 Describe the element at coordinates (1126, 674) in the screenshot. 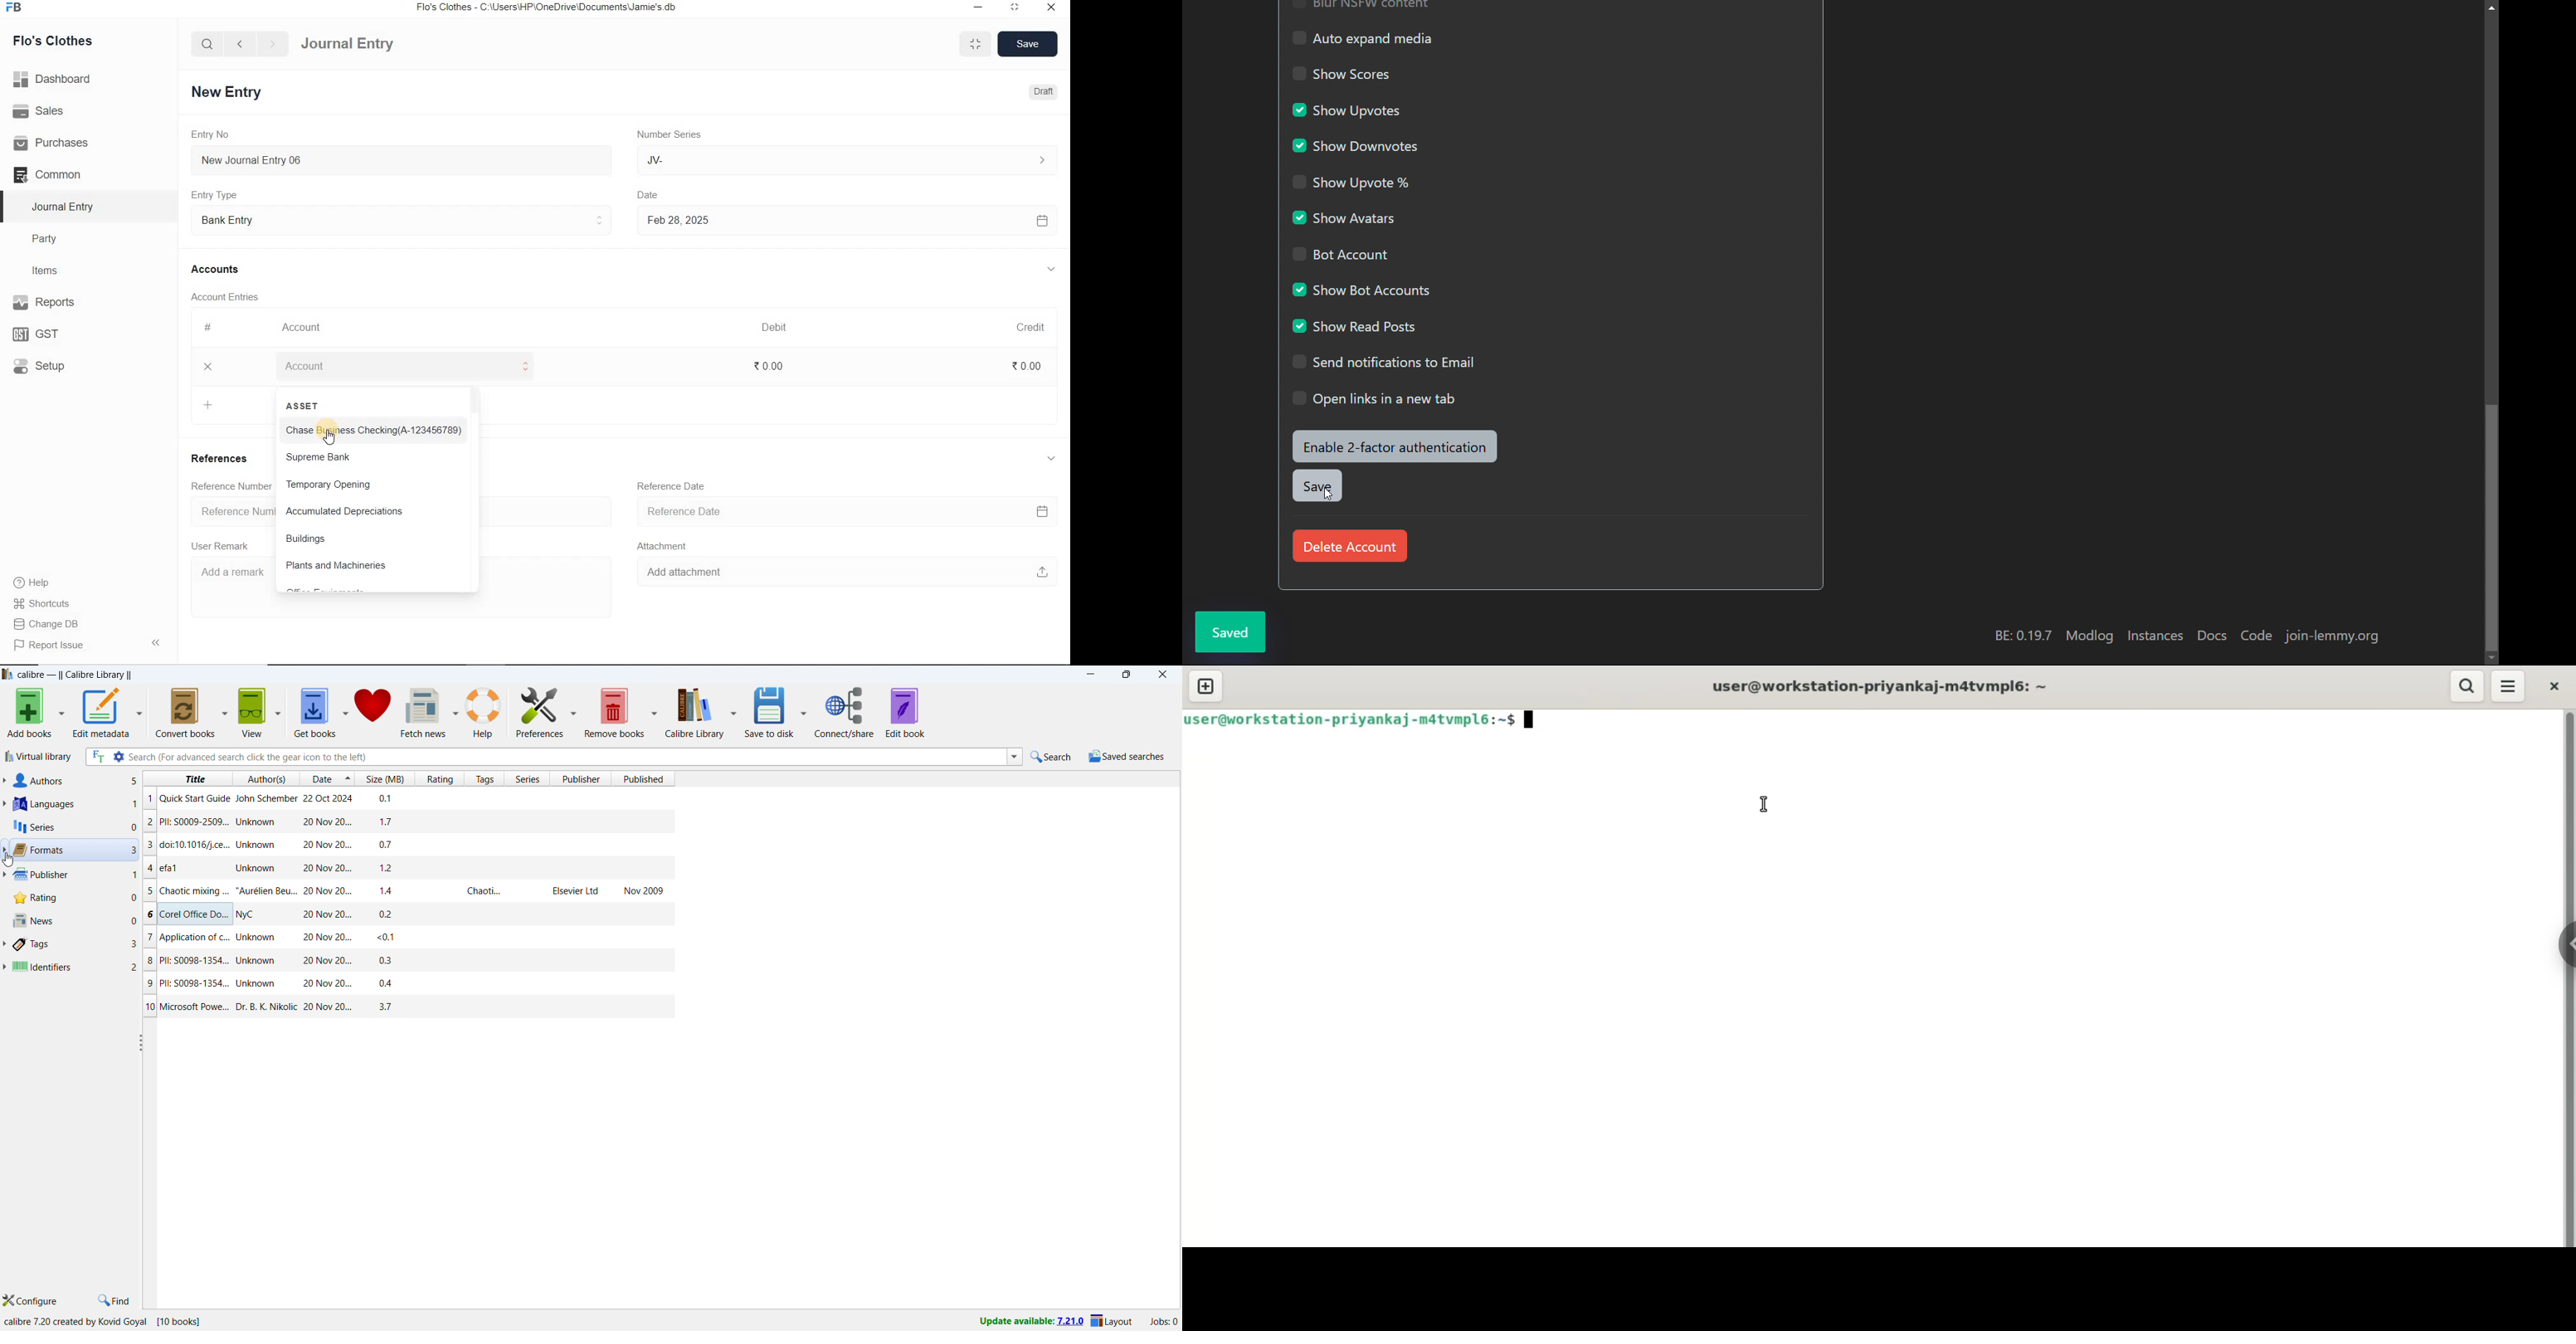

I see `maximize` at that location.